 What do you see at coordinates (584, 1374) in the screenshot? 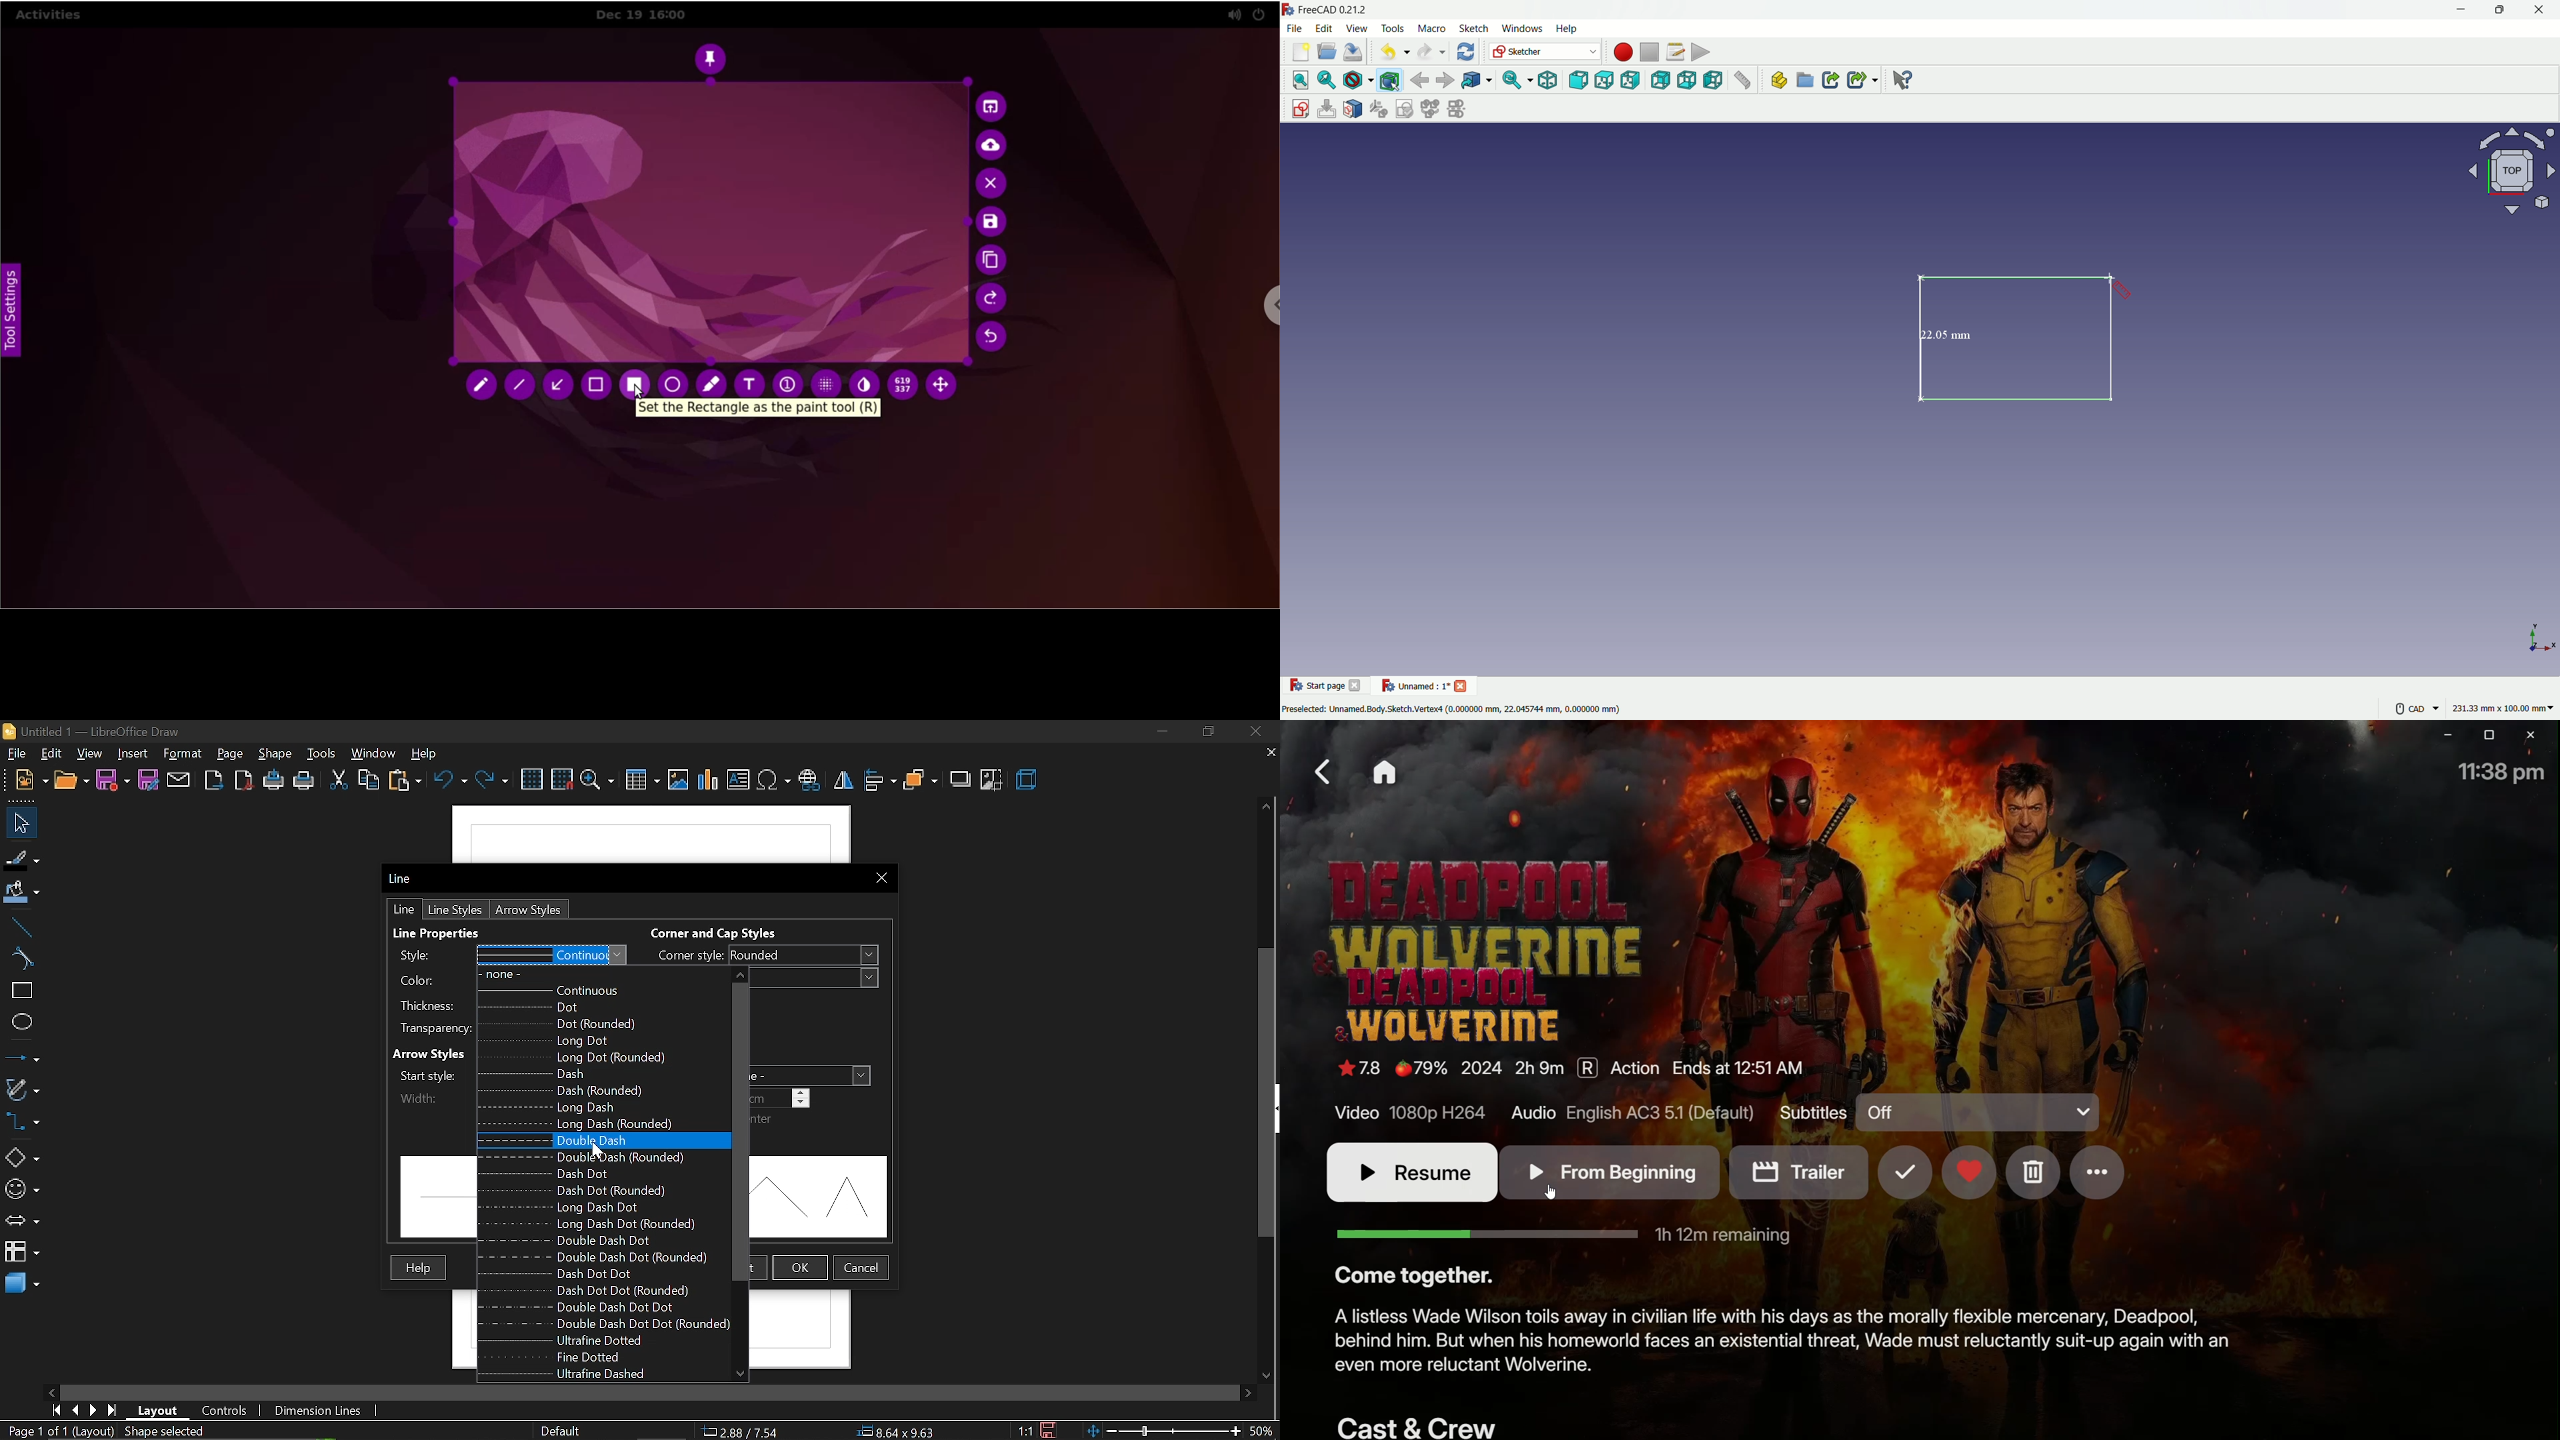
I see `Ultrafine dashed` at bounding box center [584, 1374].